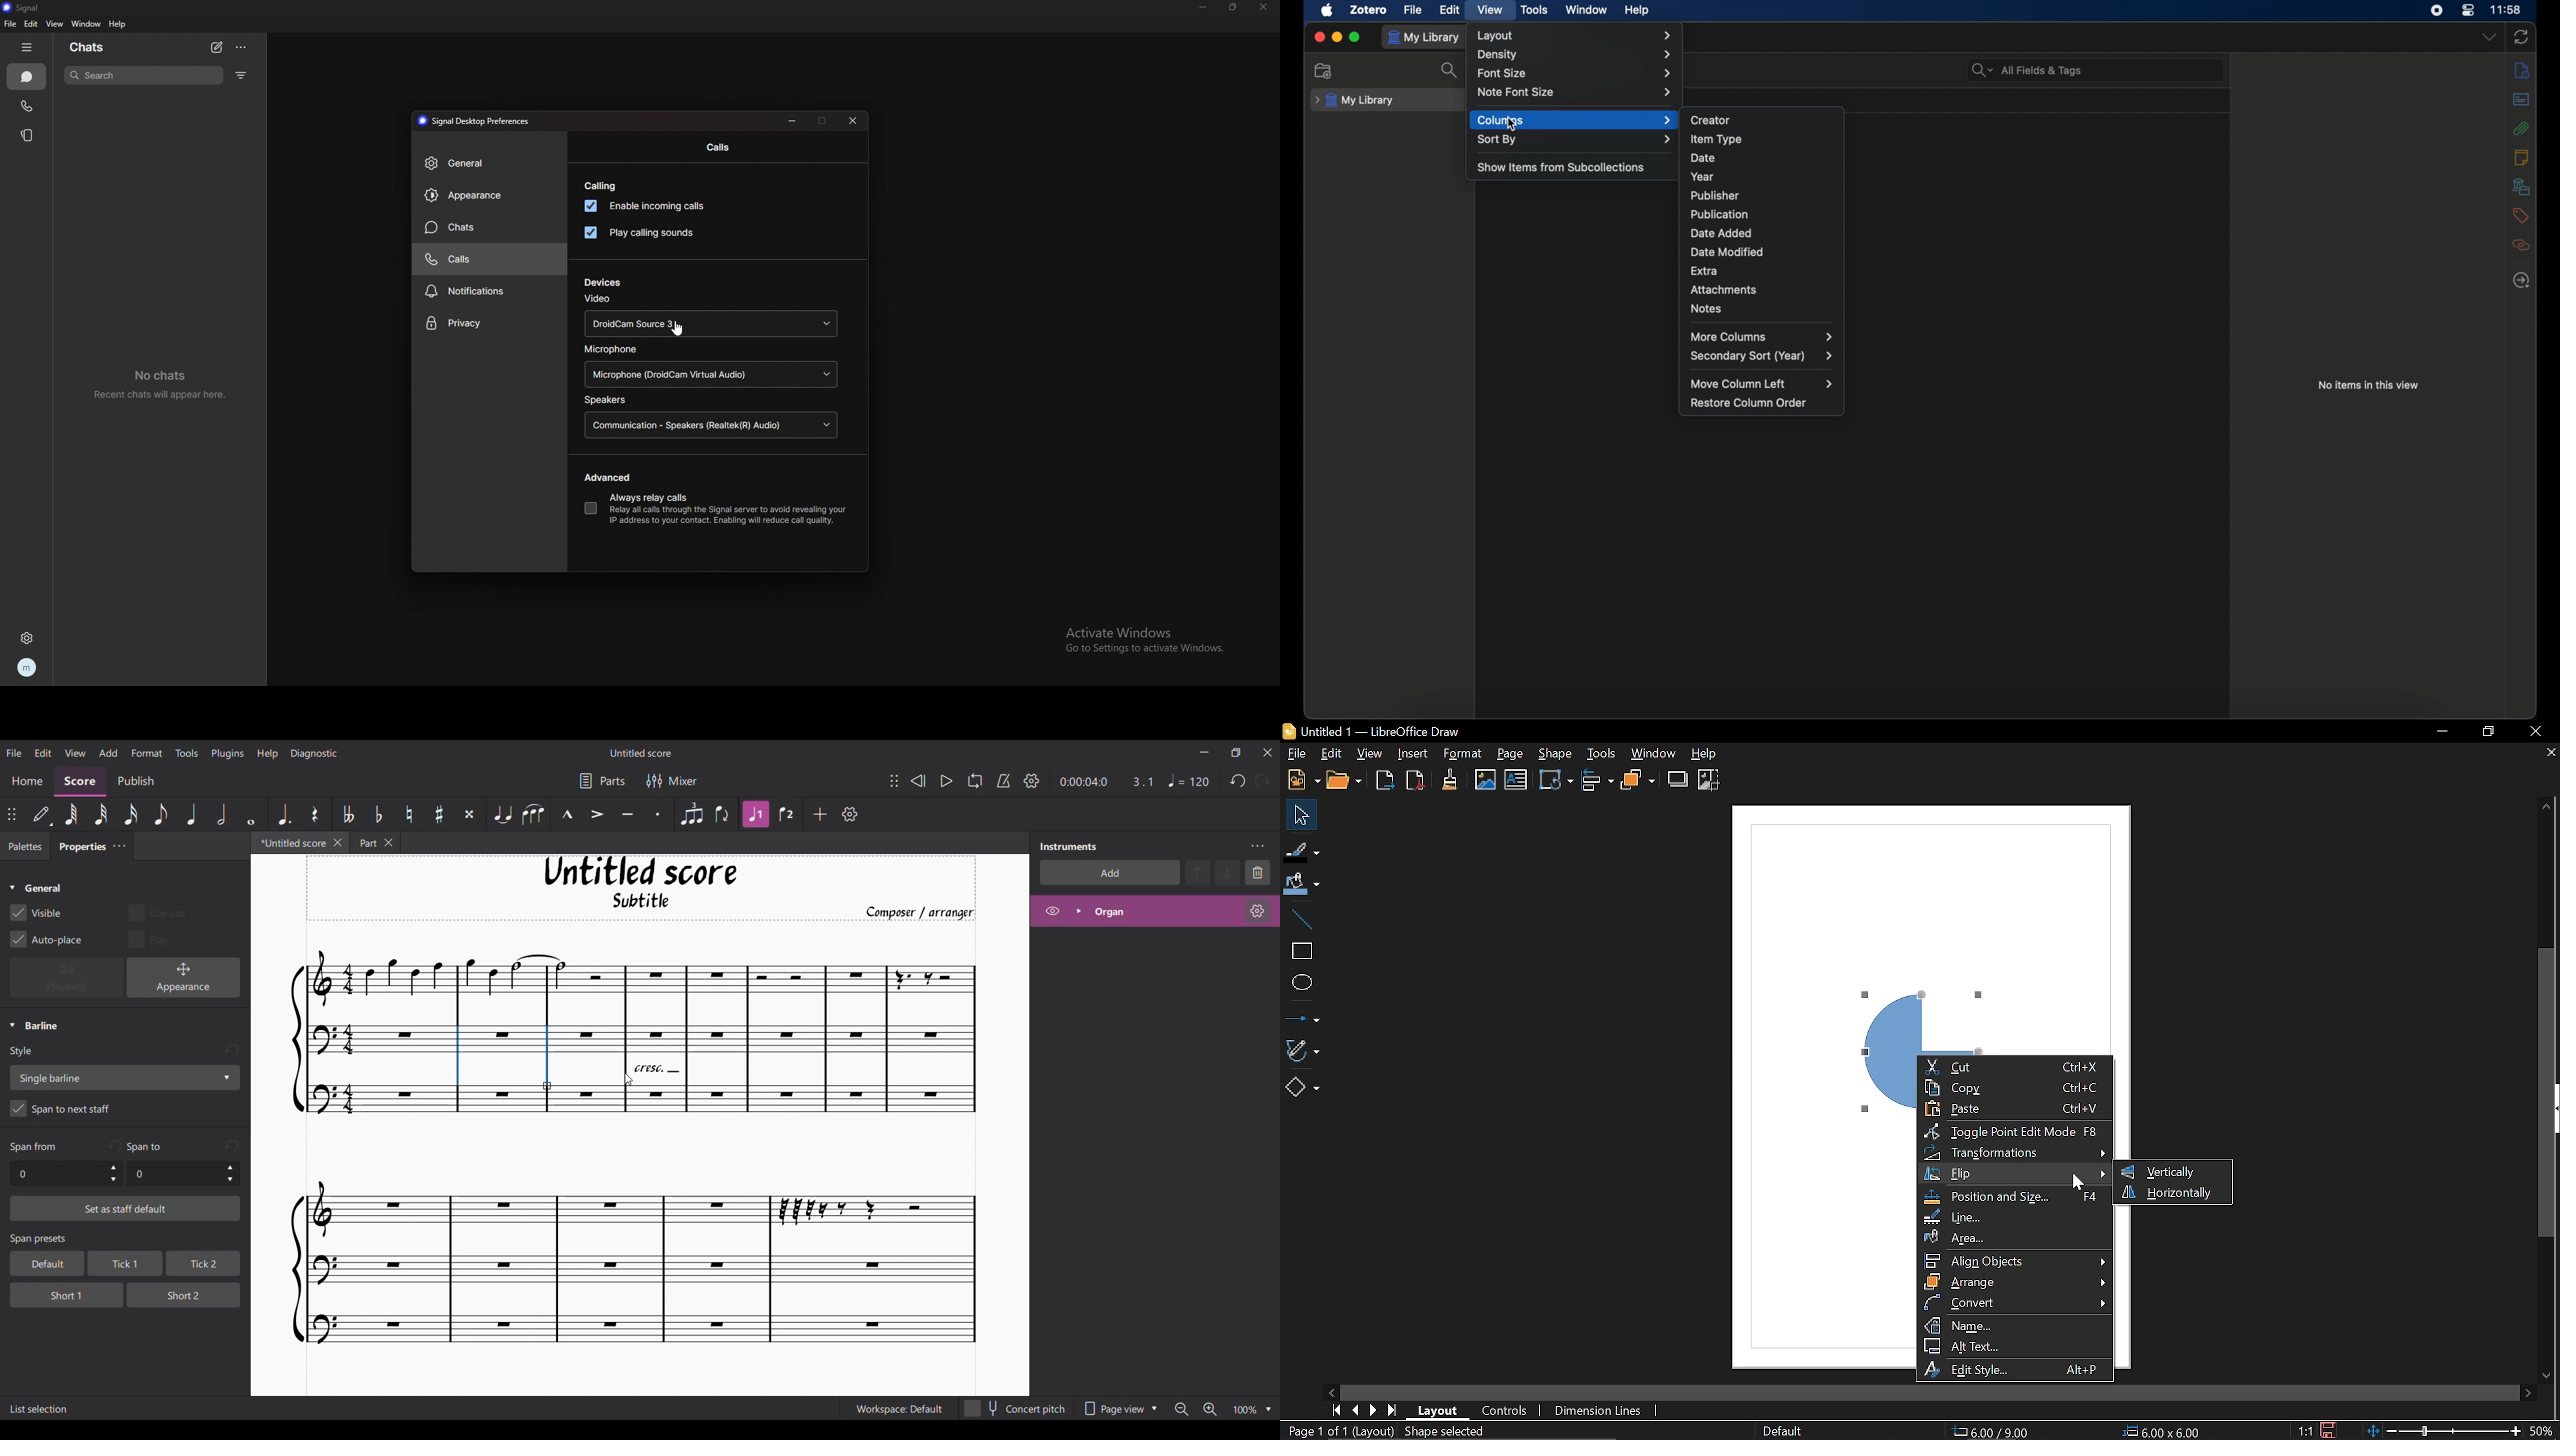  What do you see at coordinates (489, 196) in the screenshot?
I see `appearance` at bounding box center [489, 196].